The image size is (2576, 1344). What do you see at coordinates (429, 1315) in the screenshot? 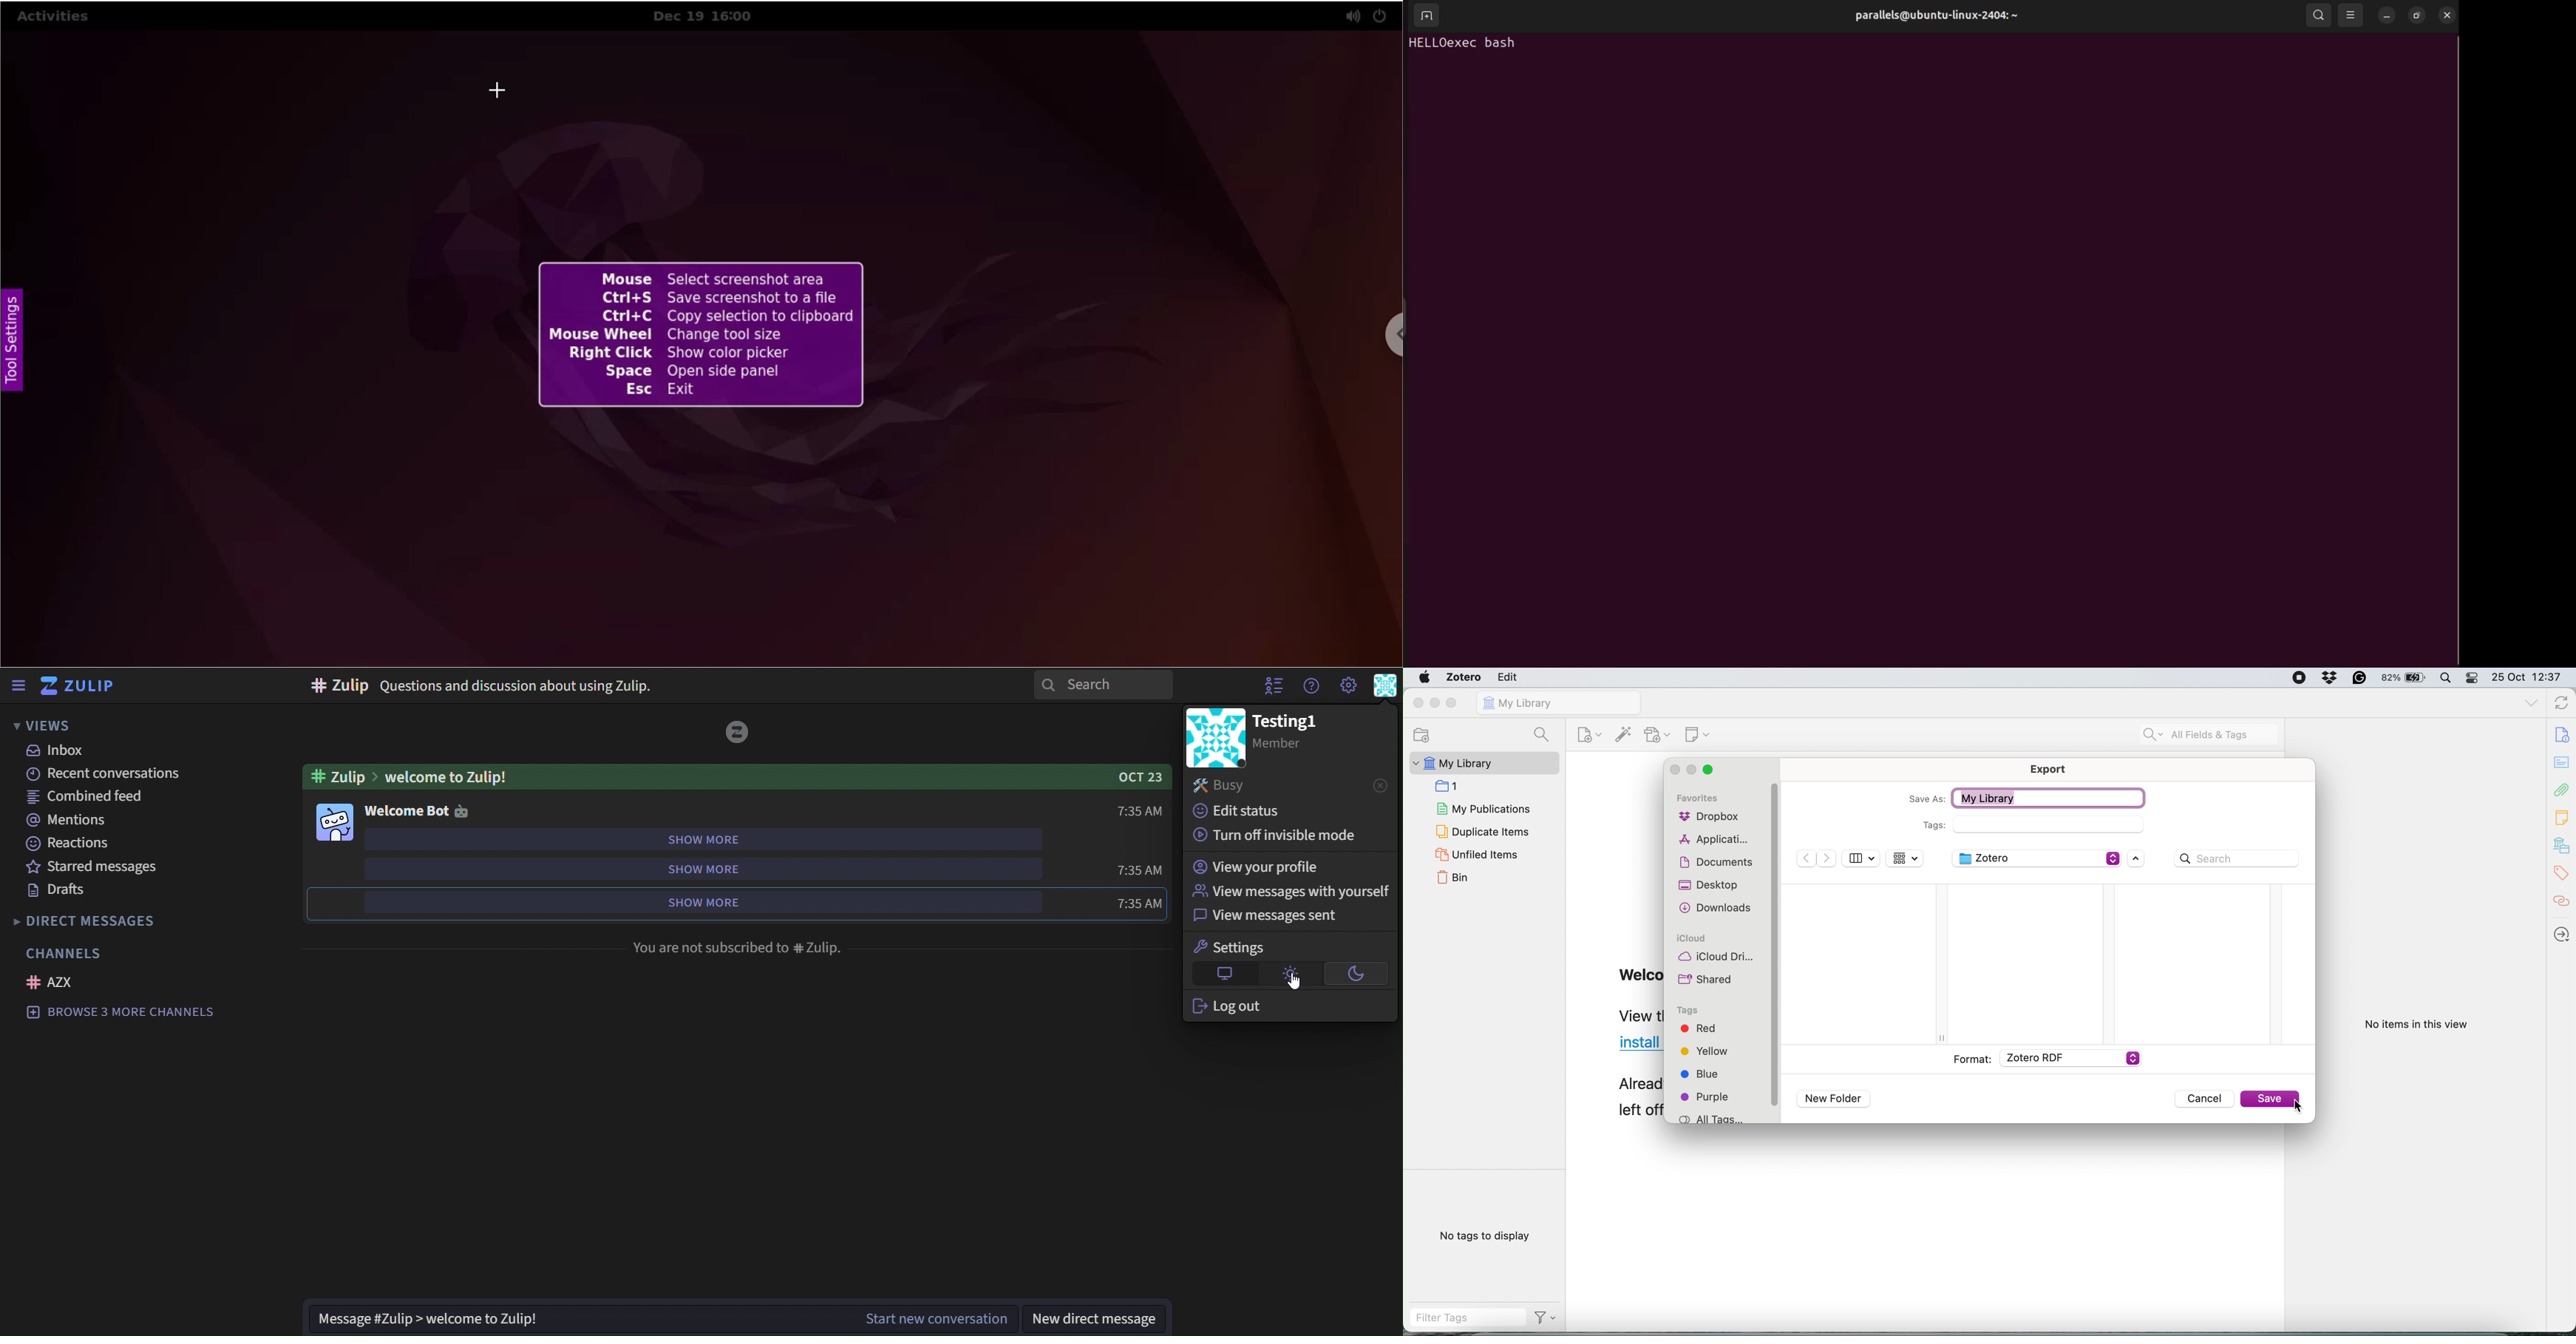
I see `Message #Zulip > welcome to Zulip!` at bounding box center [429, 1315].